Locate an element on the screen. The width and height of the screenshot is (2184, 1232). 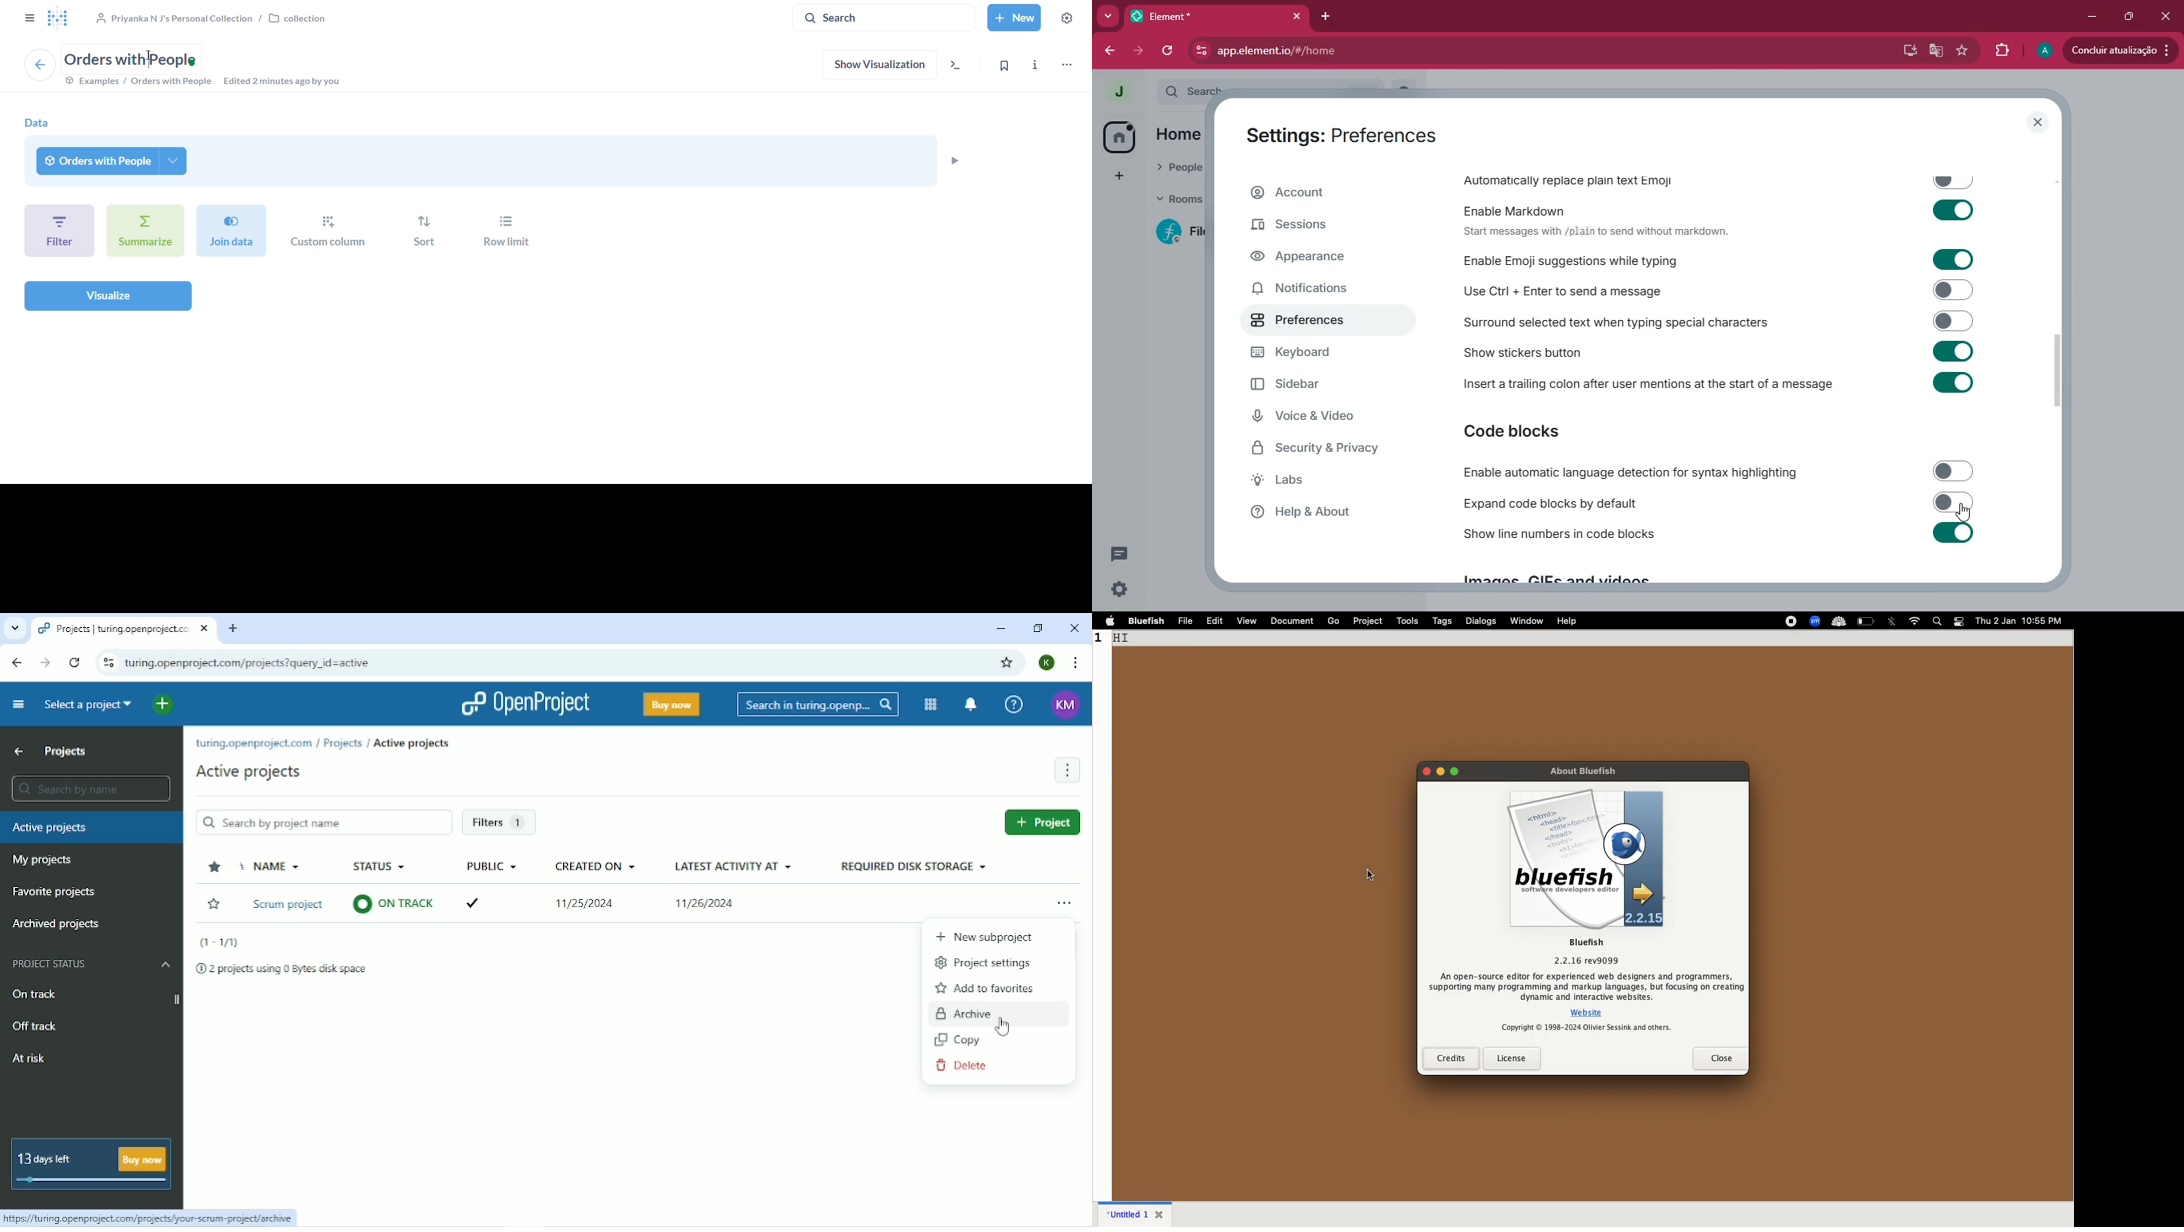
Active projects is located at coordinates (50, 828).